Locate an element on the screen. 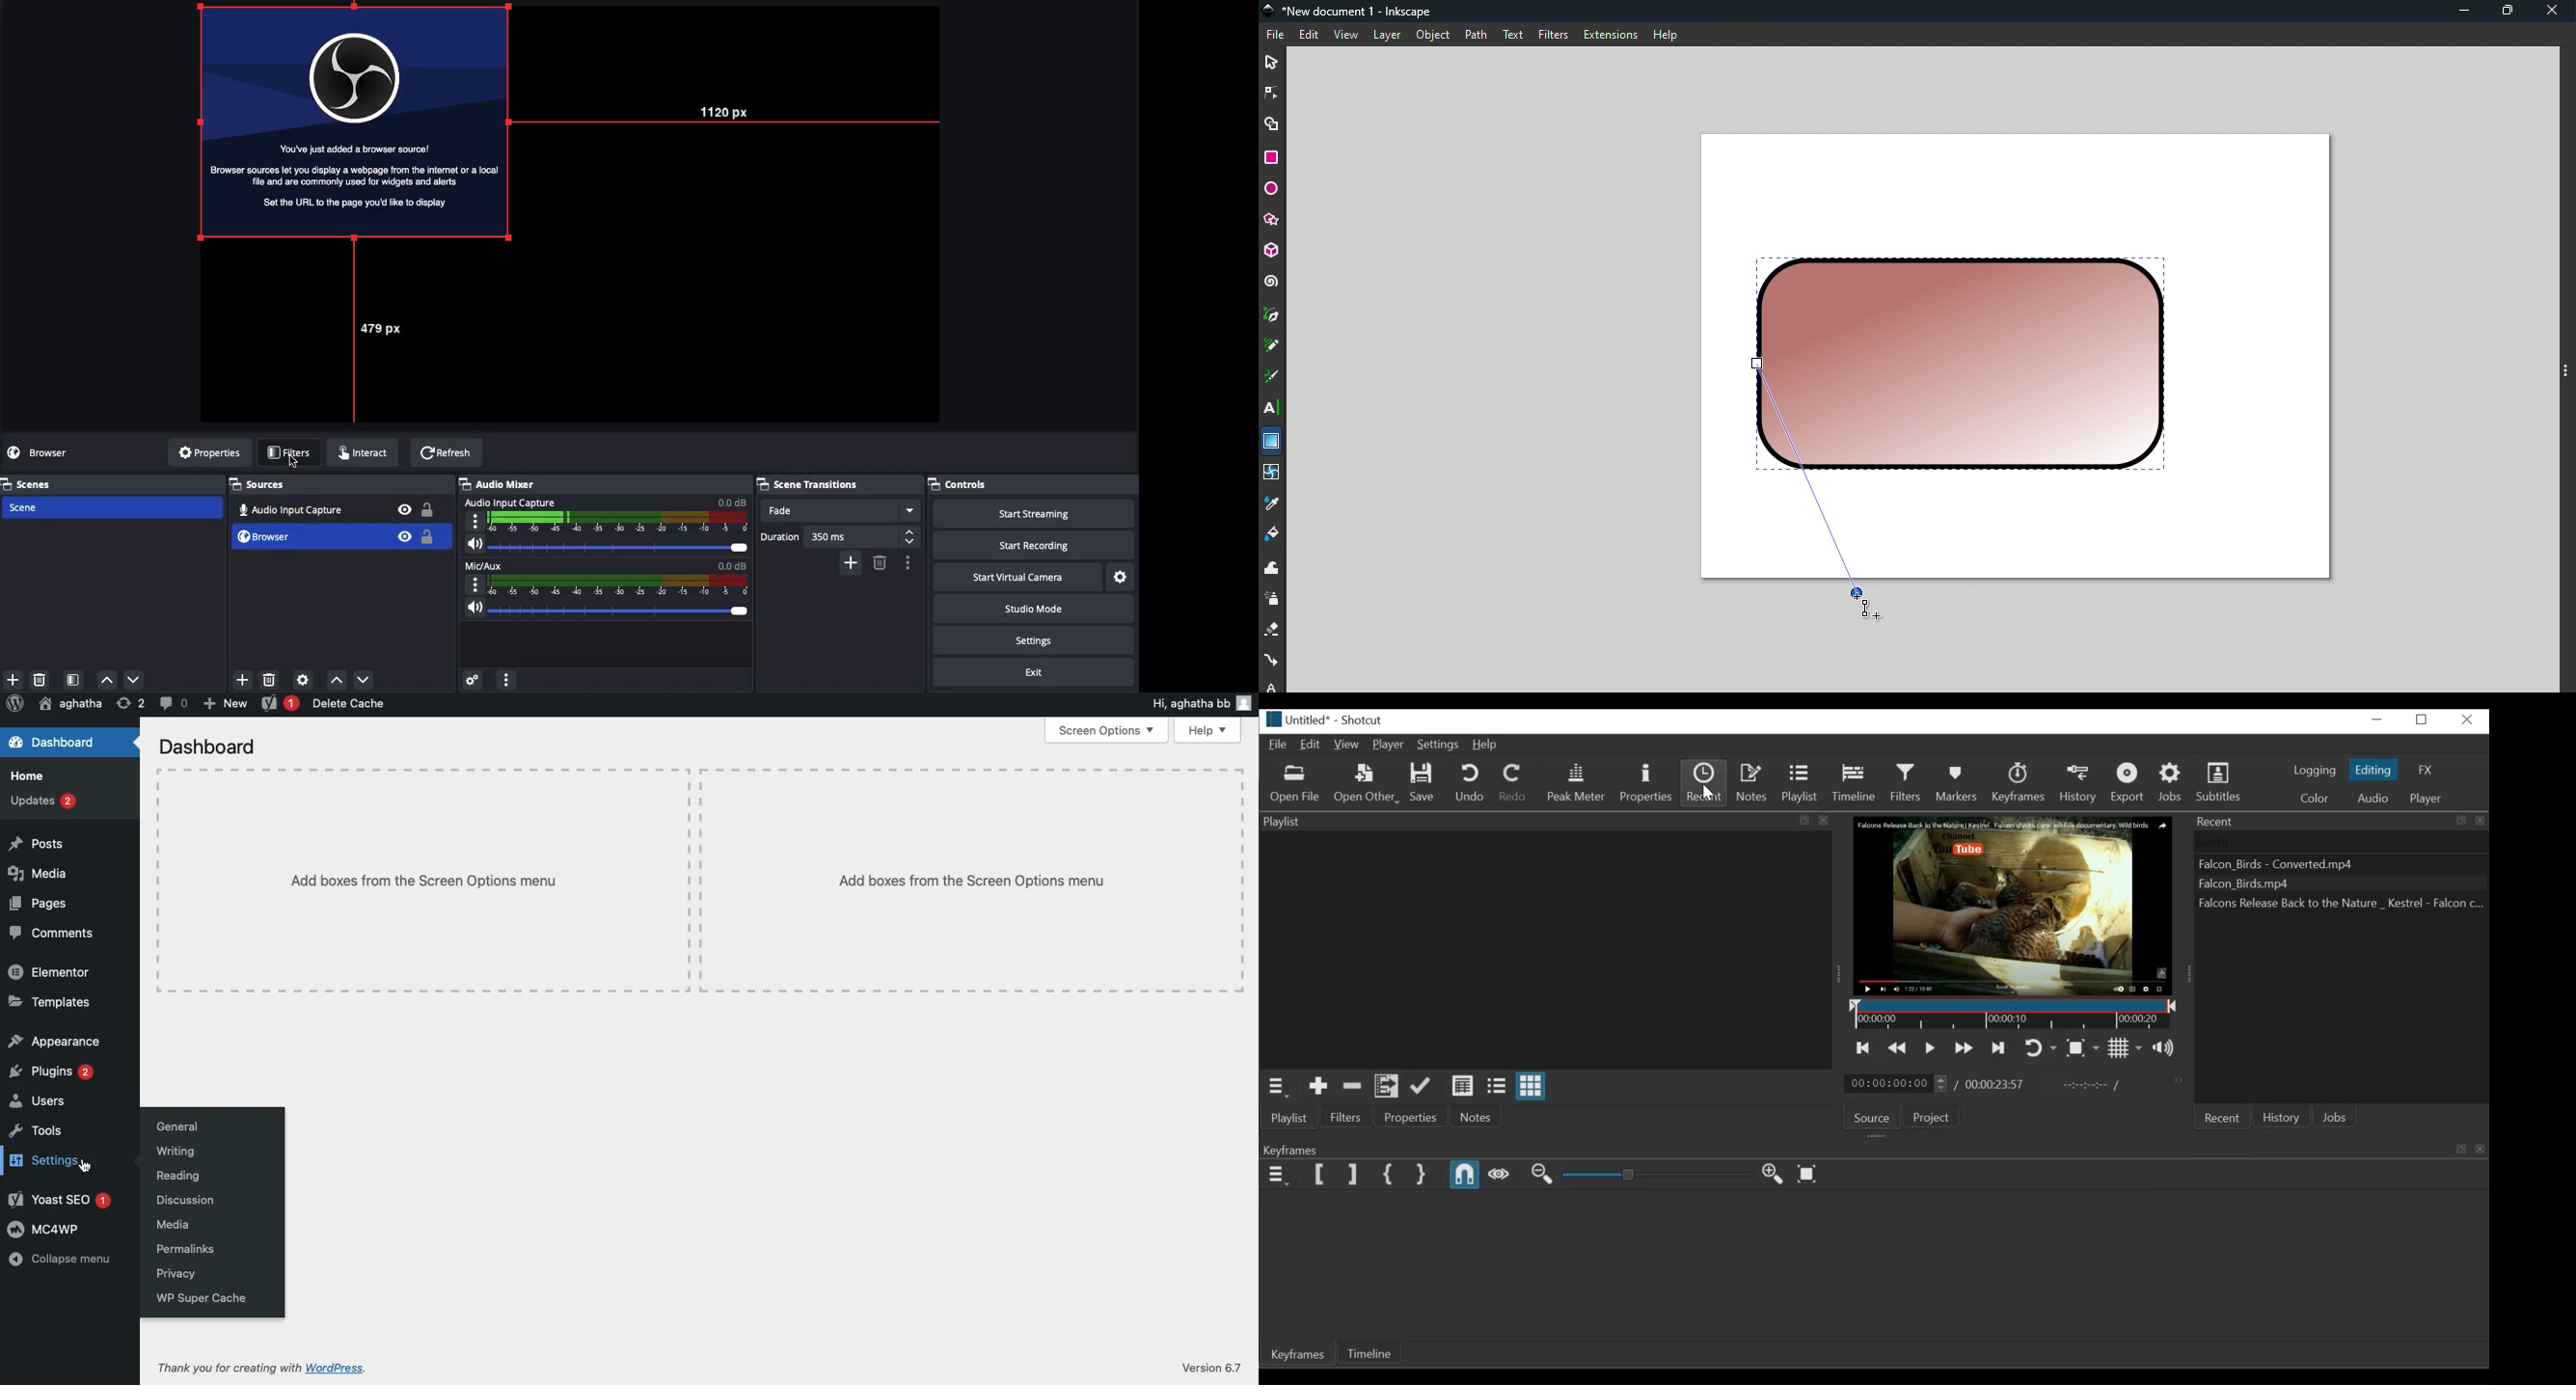 The width and height of the screenshot is (2576, 1400). Set First Simple keyframe is located at coordinates (1387, 1175).